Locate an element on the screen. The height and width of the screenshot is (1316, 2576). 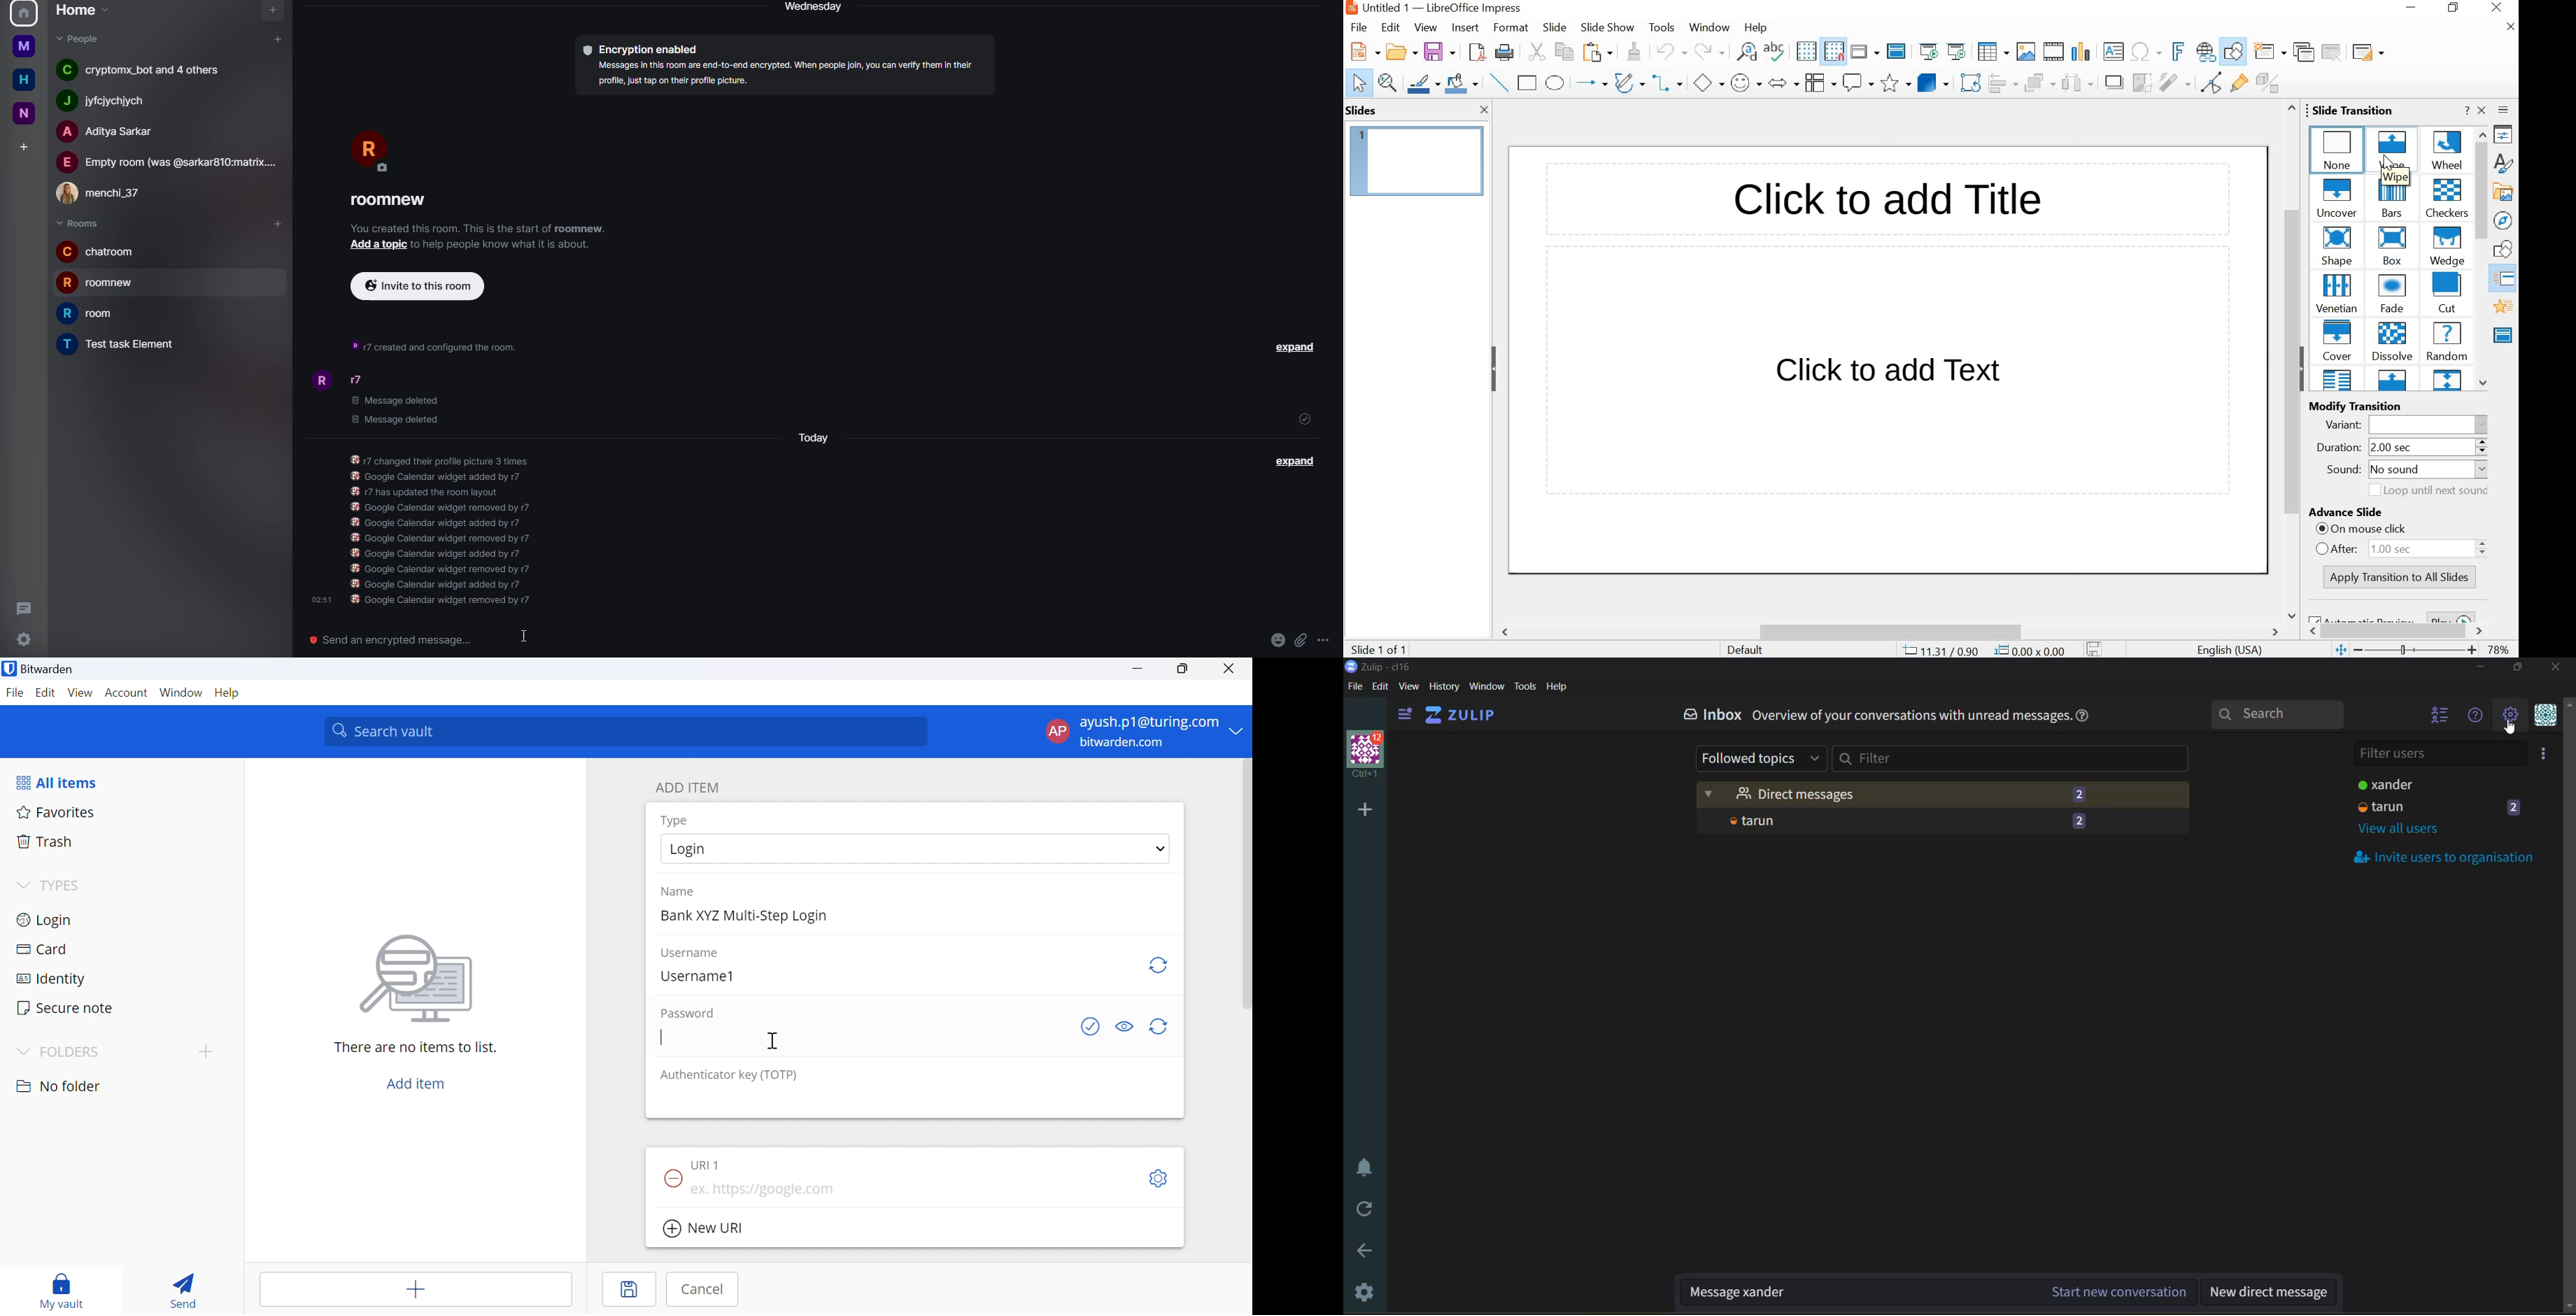
SAVE is located at coordinates (1440, 50).